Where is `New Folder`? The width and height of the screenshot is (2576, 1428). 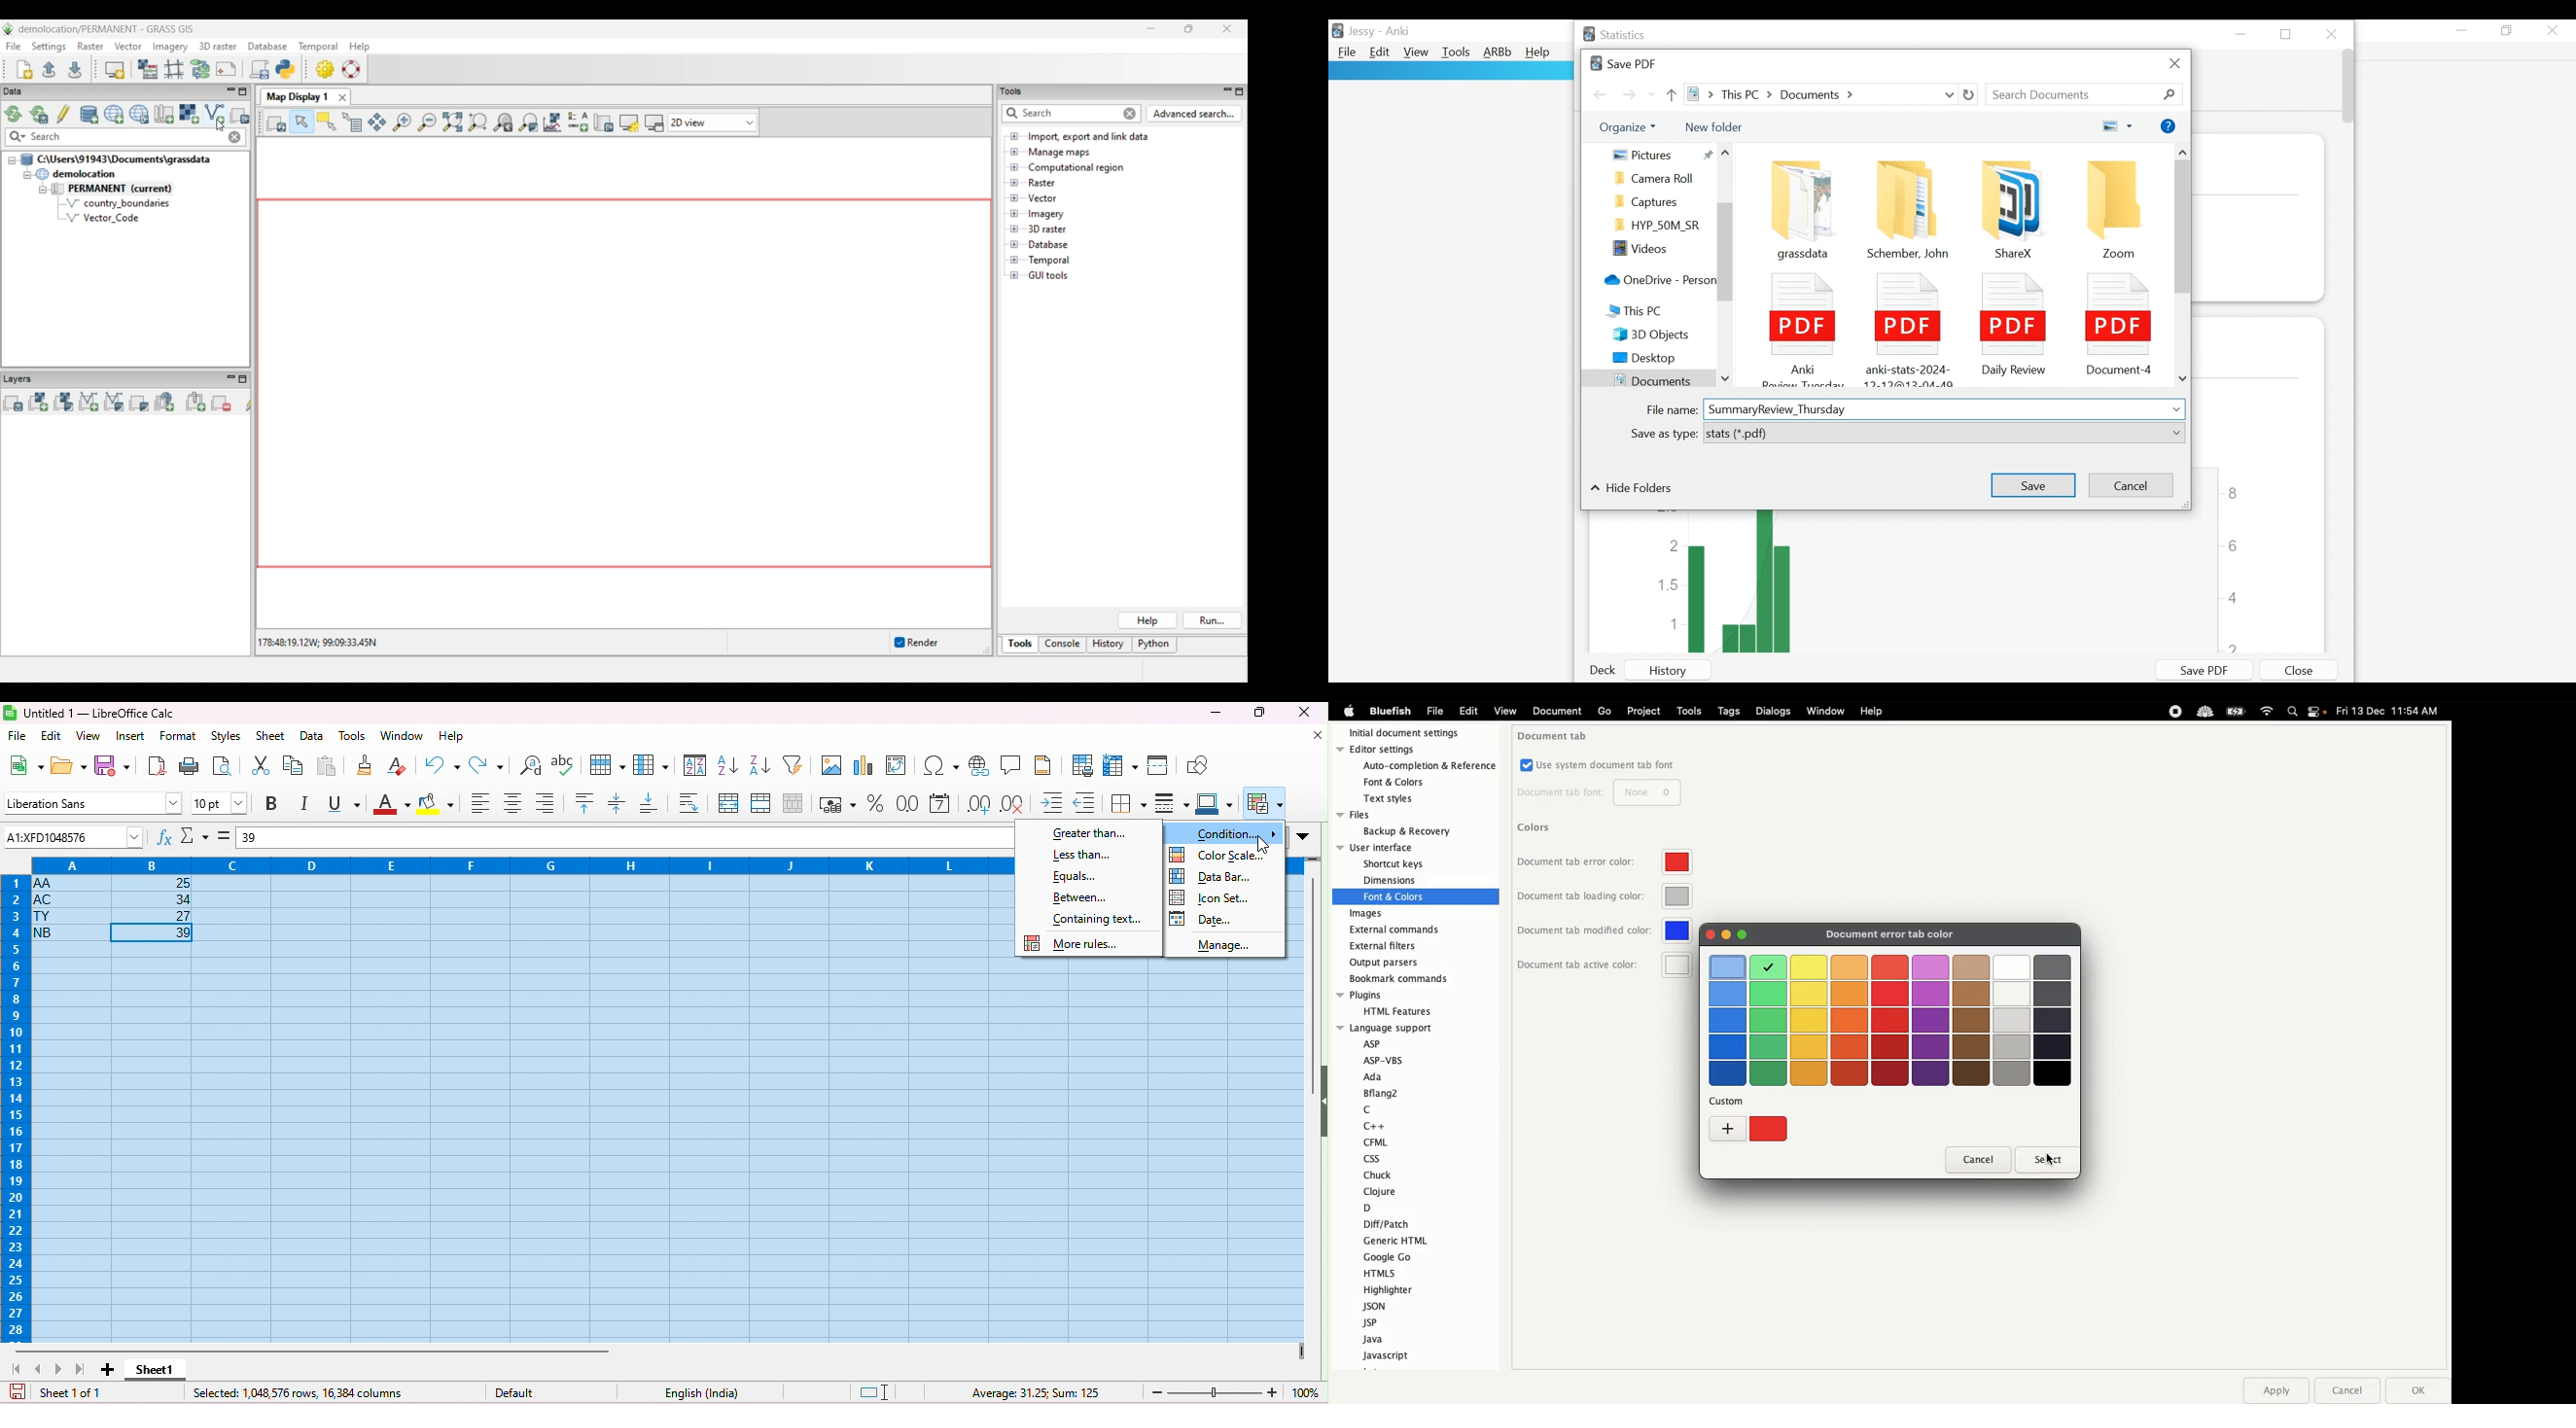
New Folder is located at coordinates (1713, 126).